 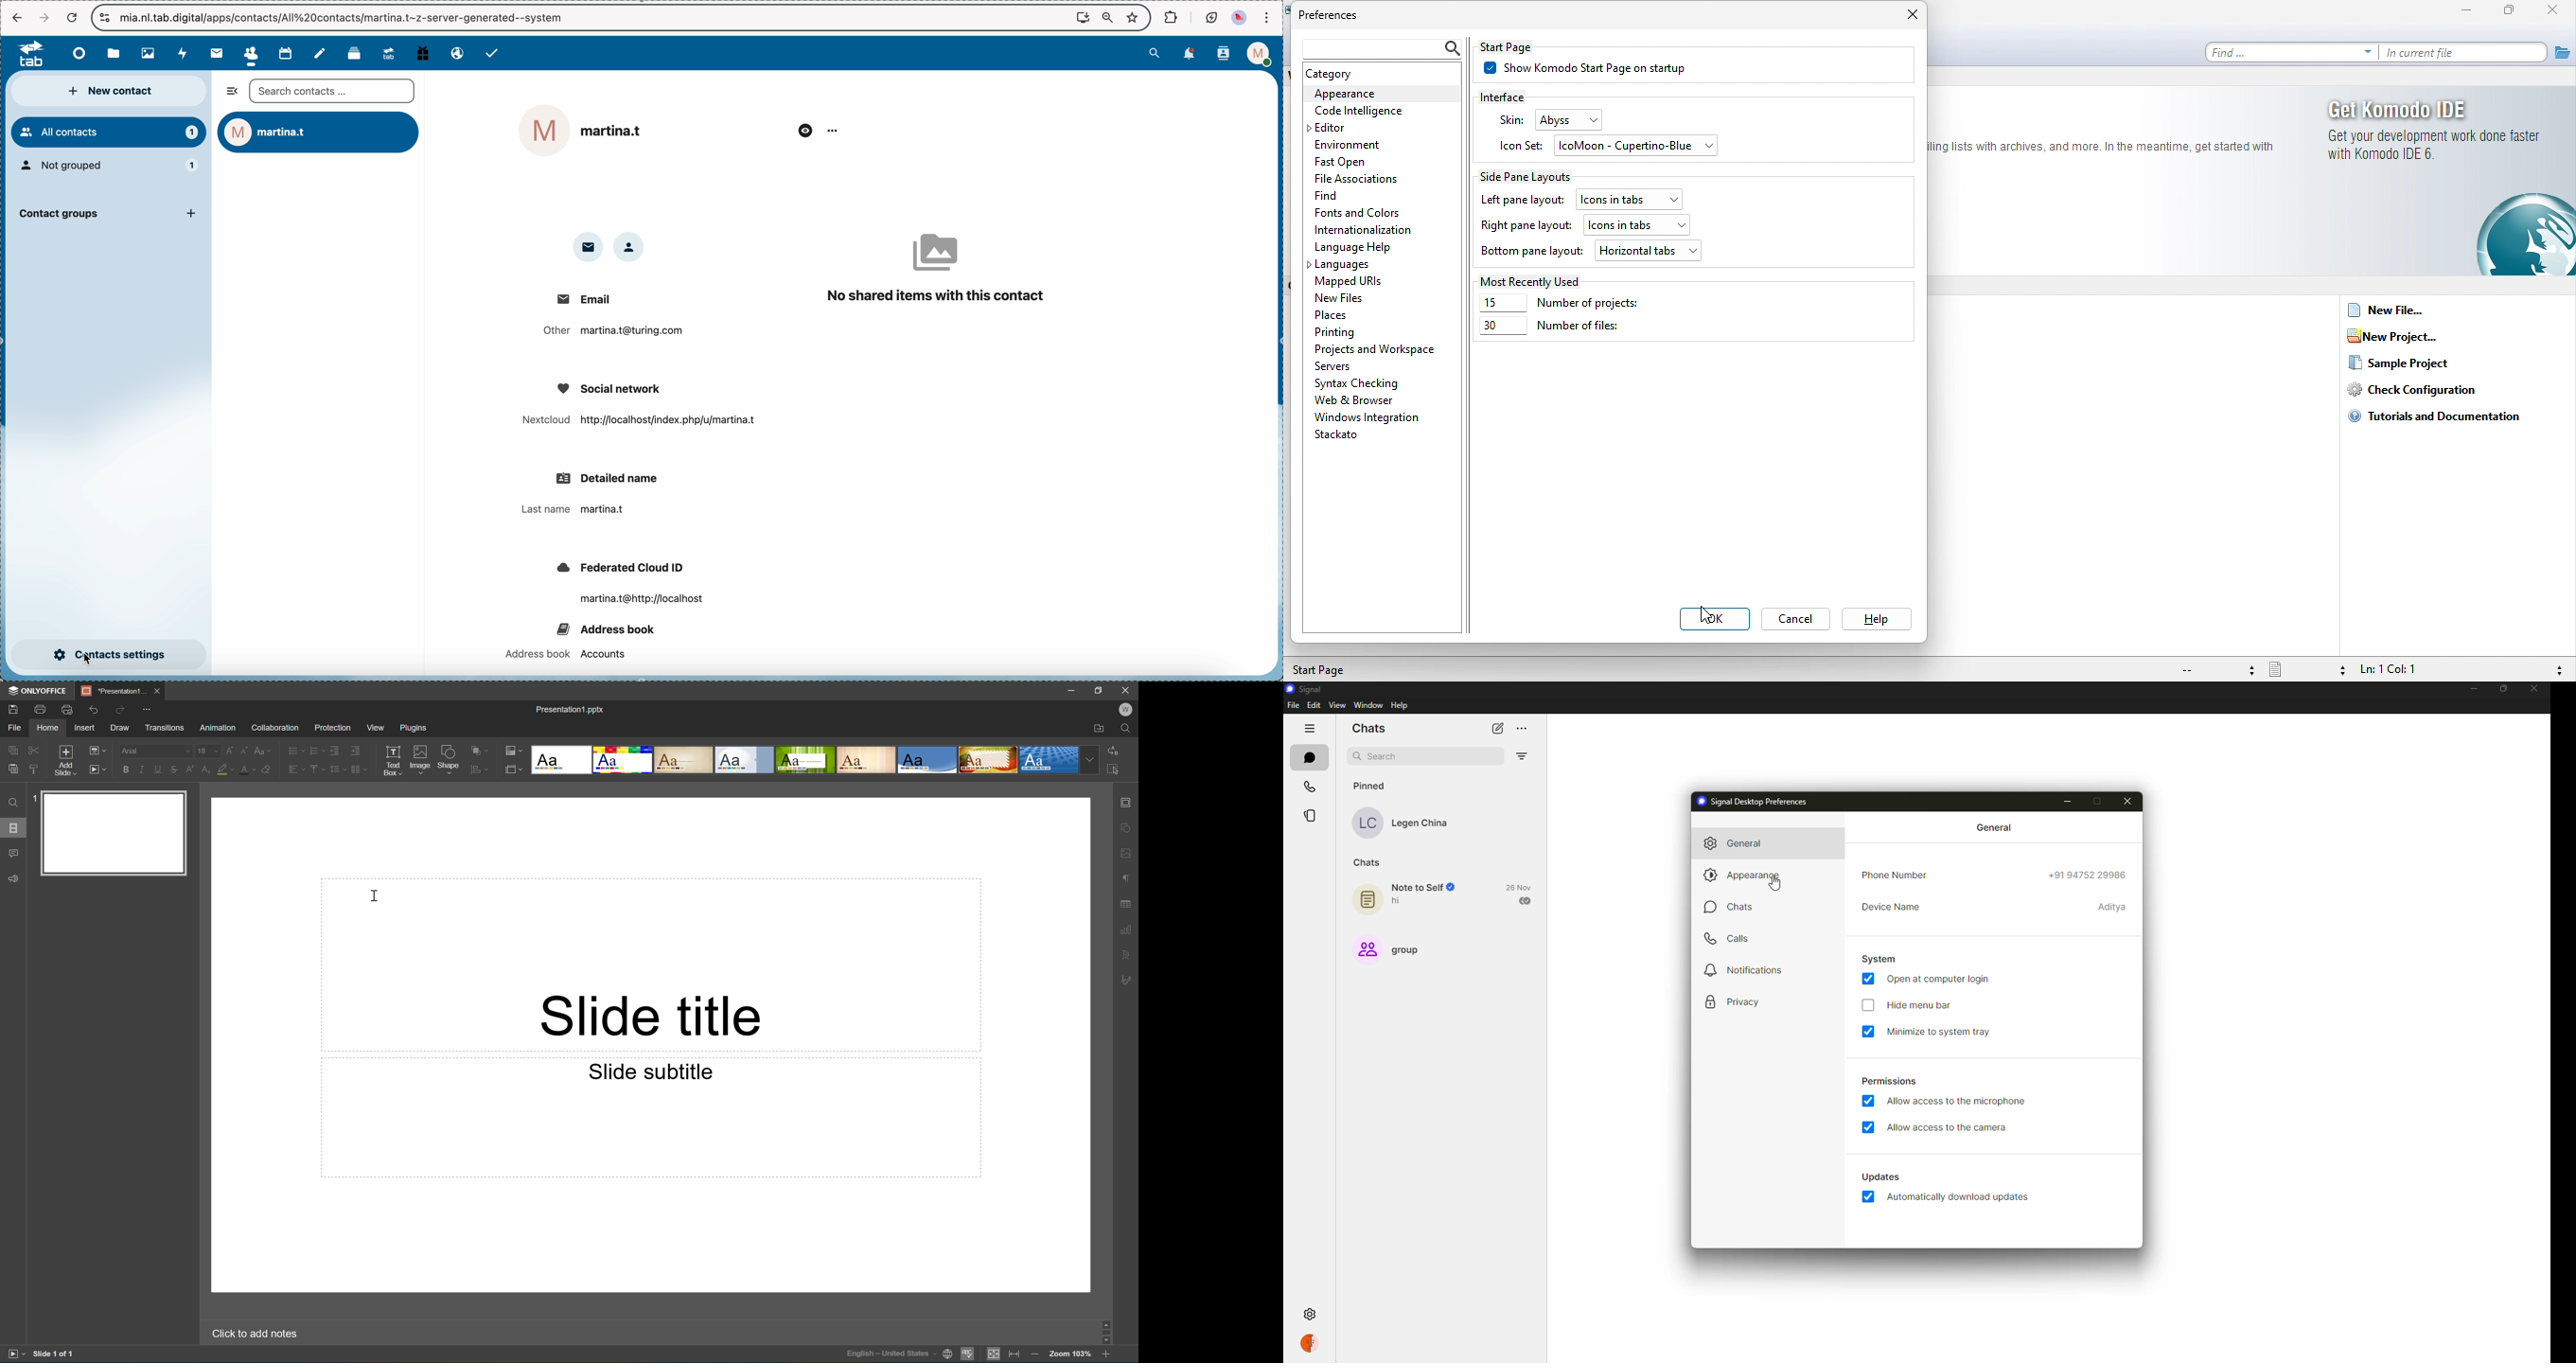 What do you see at coordinates (108, 133) in the screenshot?
I see `all contacts` at bounding box center [108, 133].